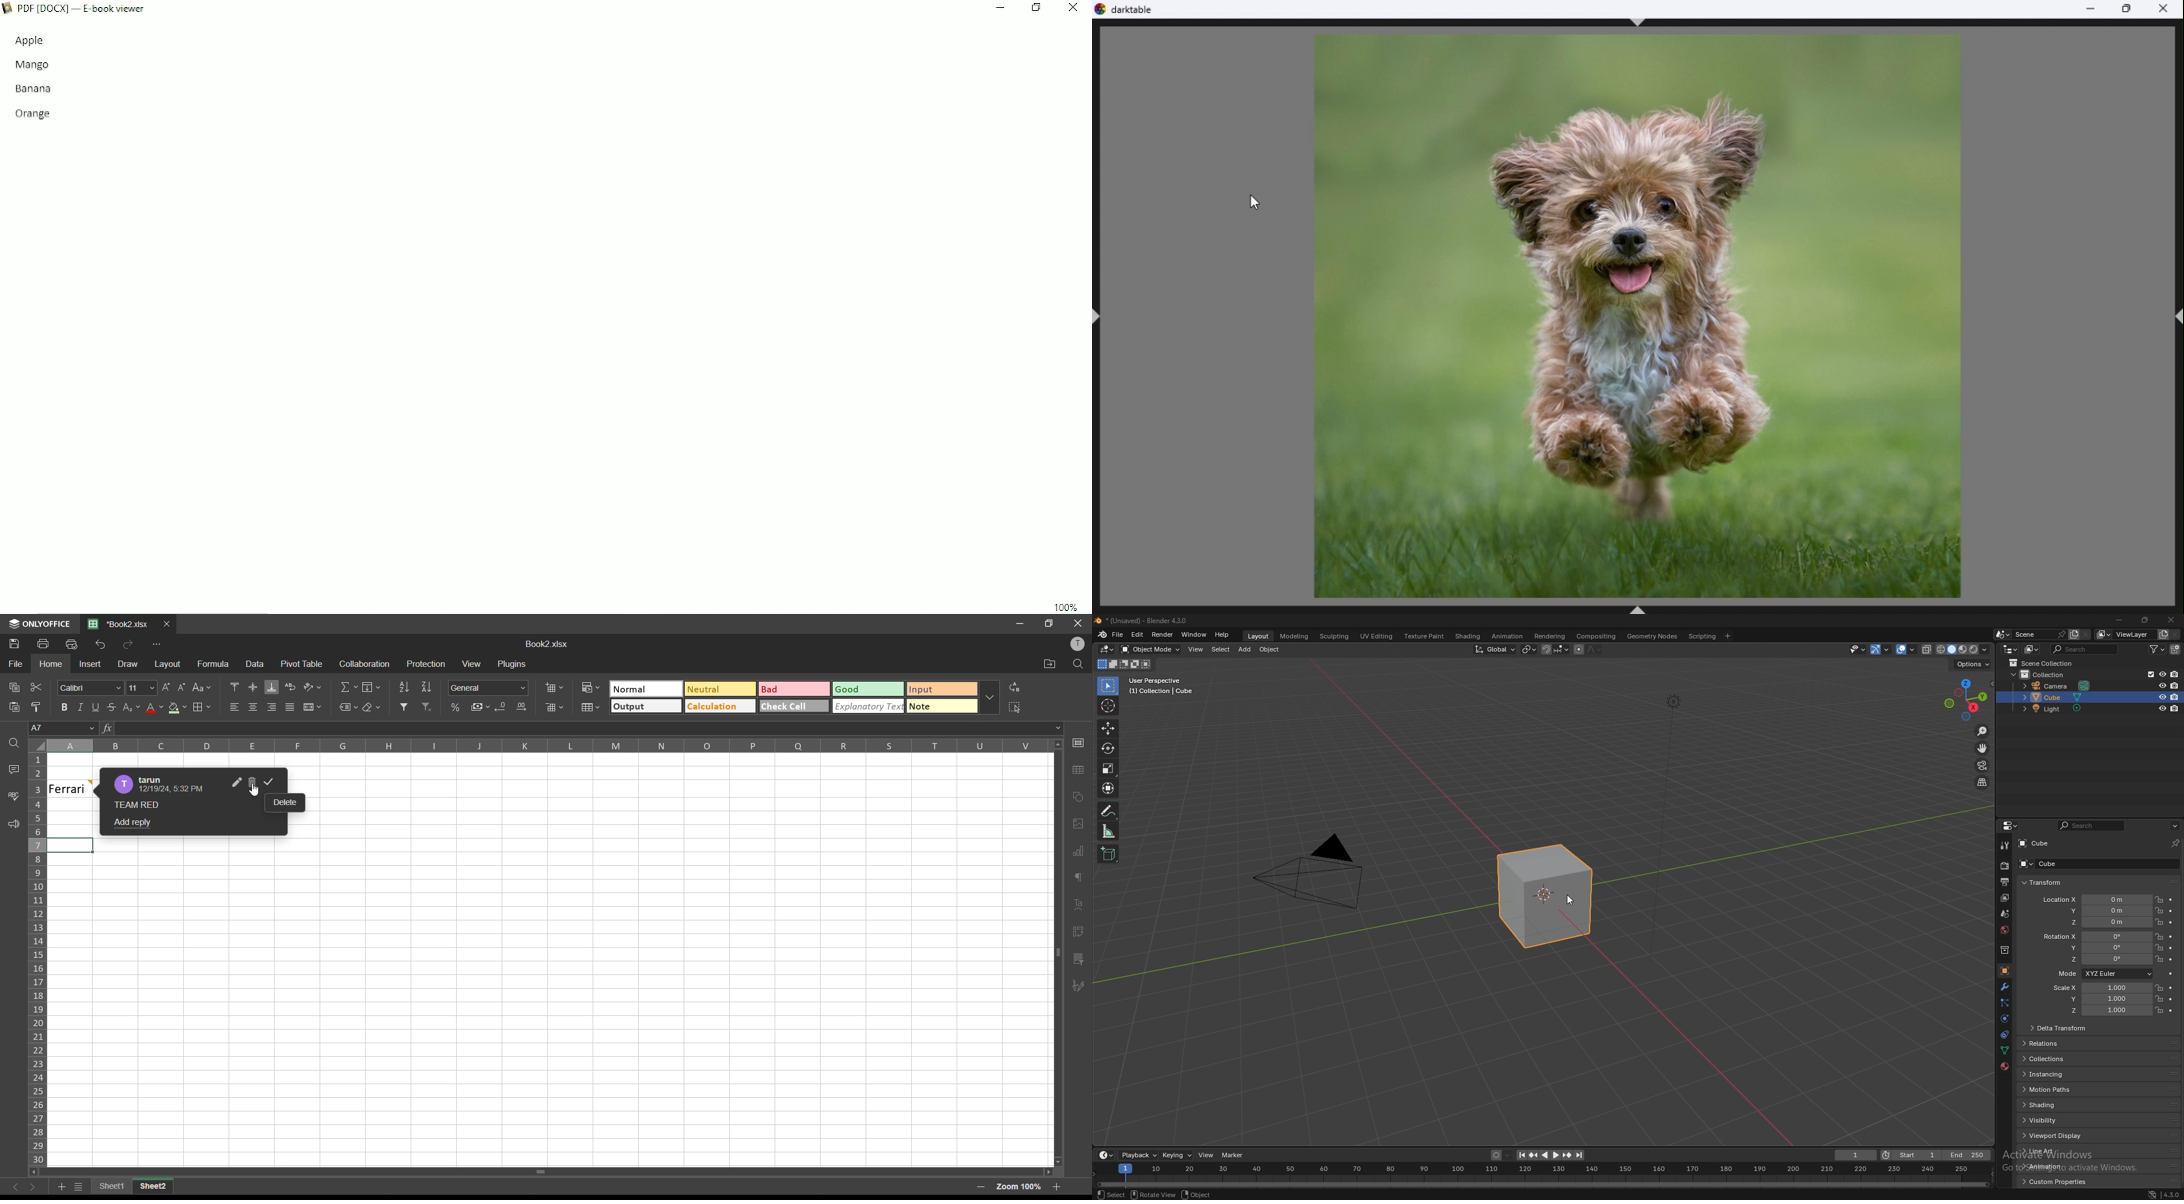  What do you see at coordinates (1111, 1195) in the screenshot?
I see `select` at bounding box center [1111, 1195].